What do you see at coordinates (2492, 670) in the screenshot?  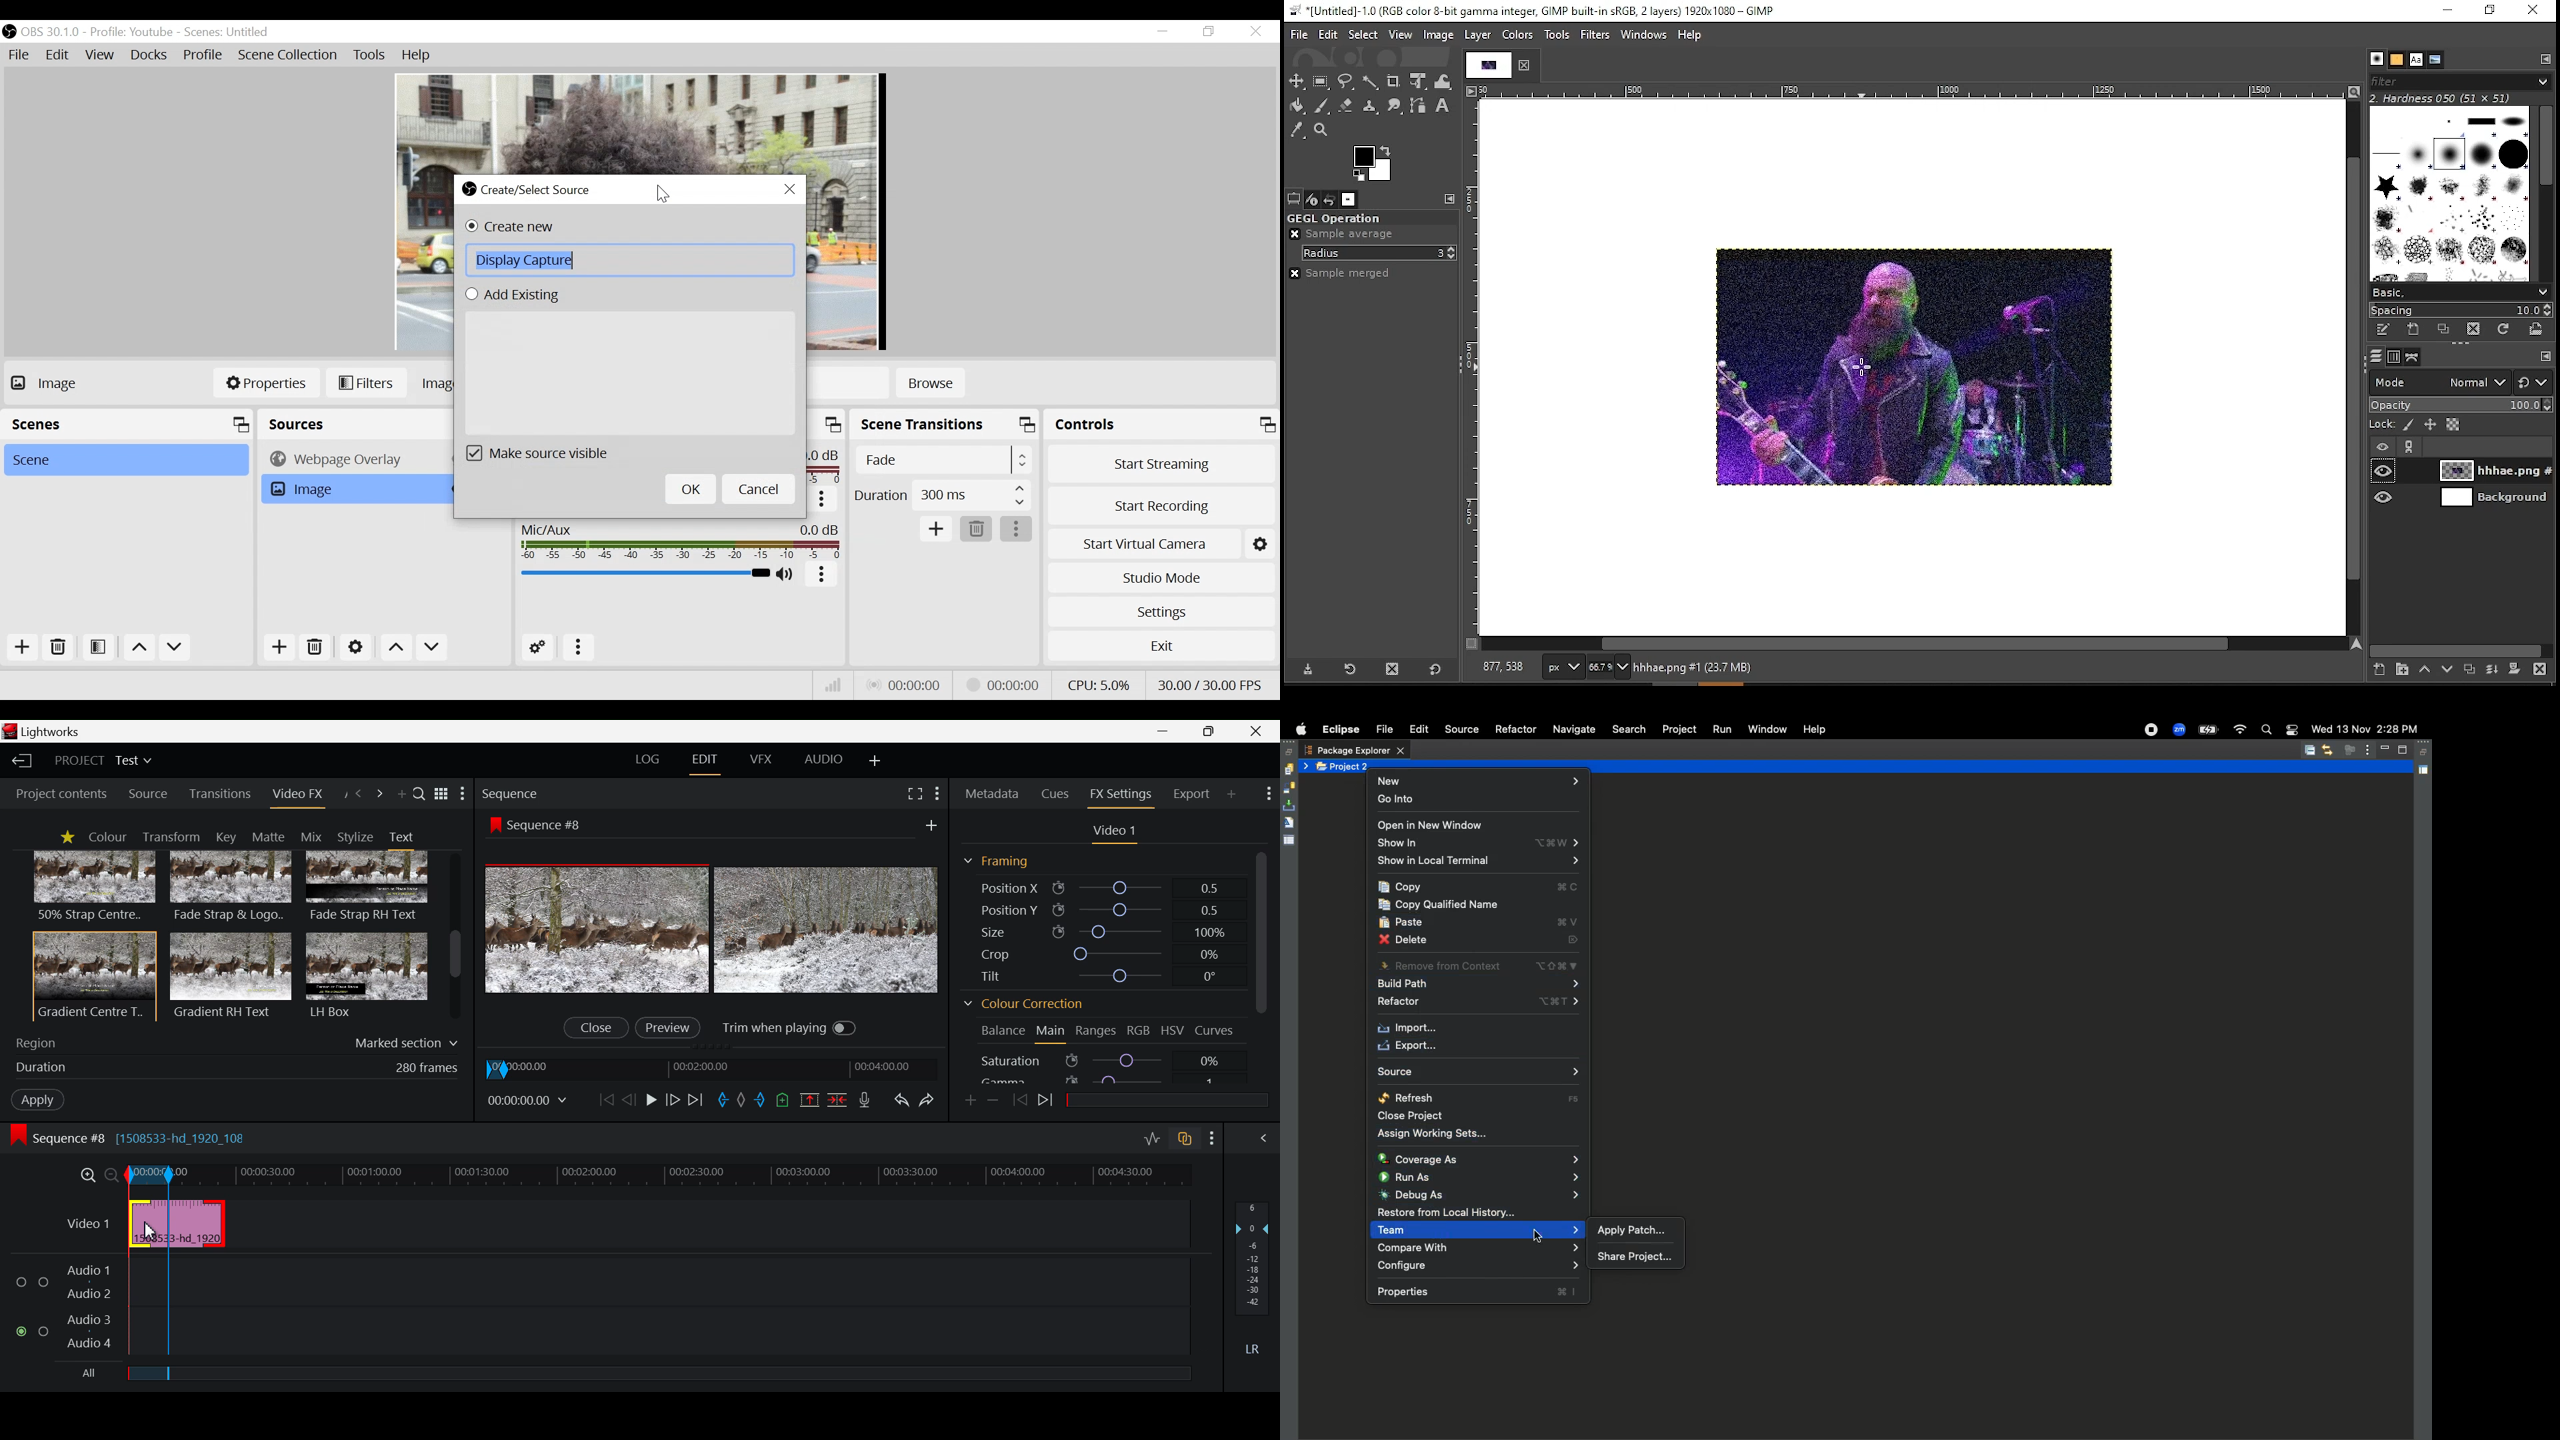 I see `merge layer` at bounding box center [2492, 670].